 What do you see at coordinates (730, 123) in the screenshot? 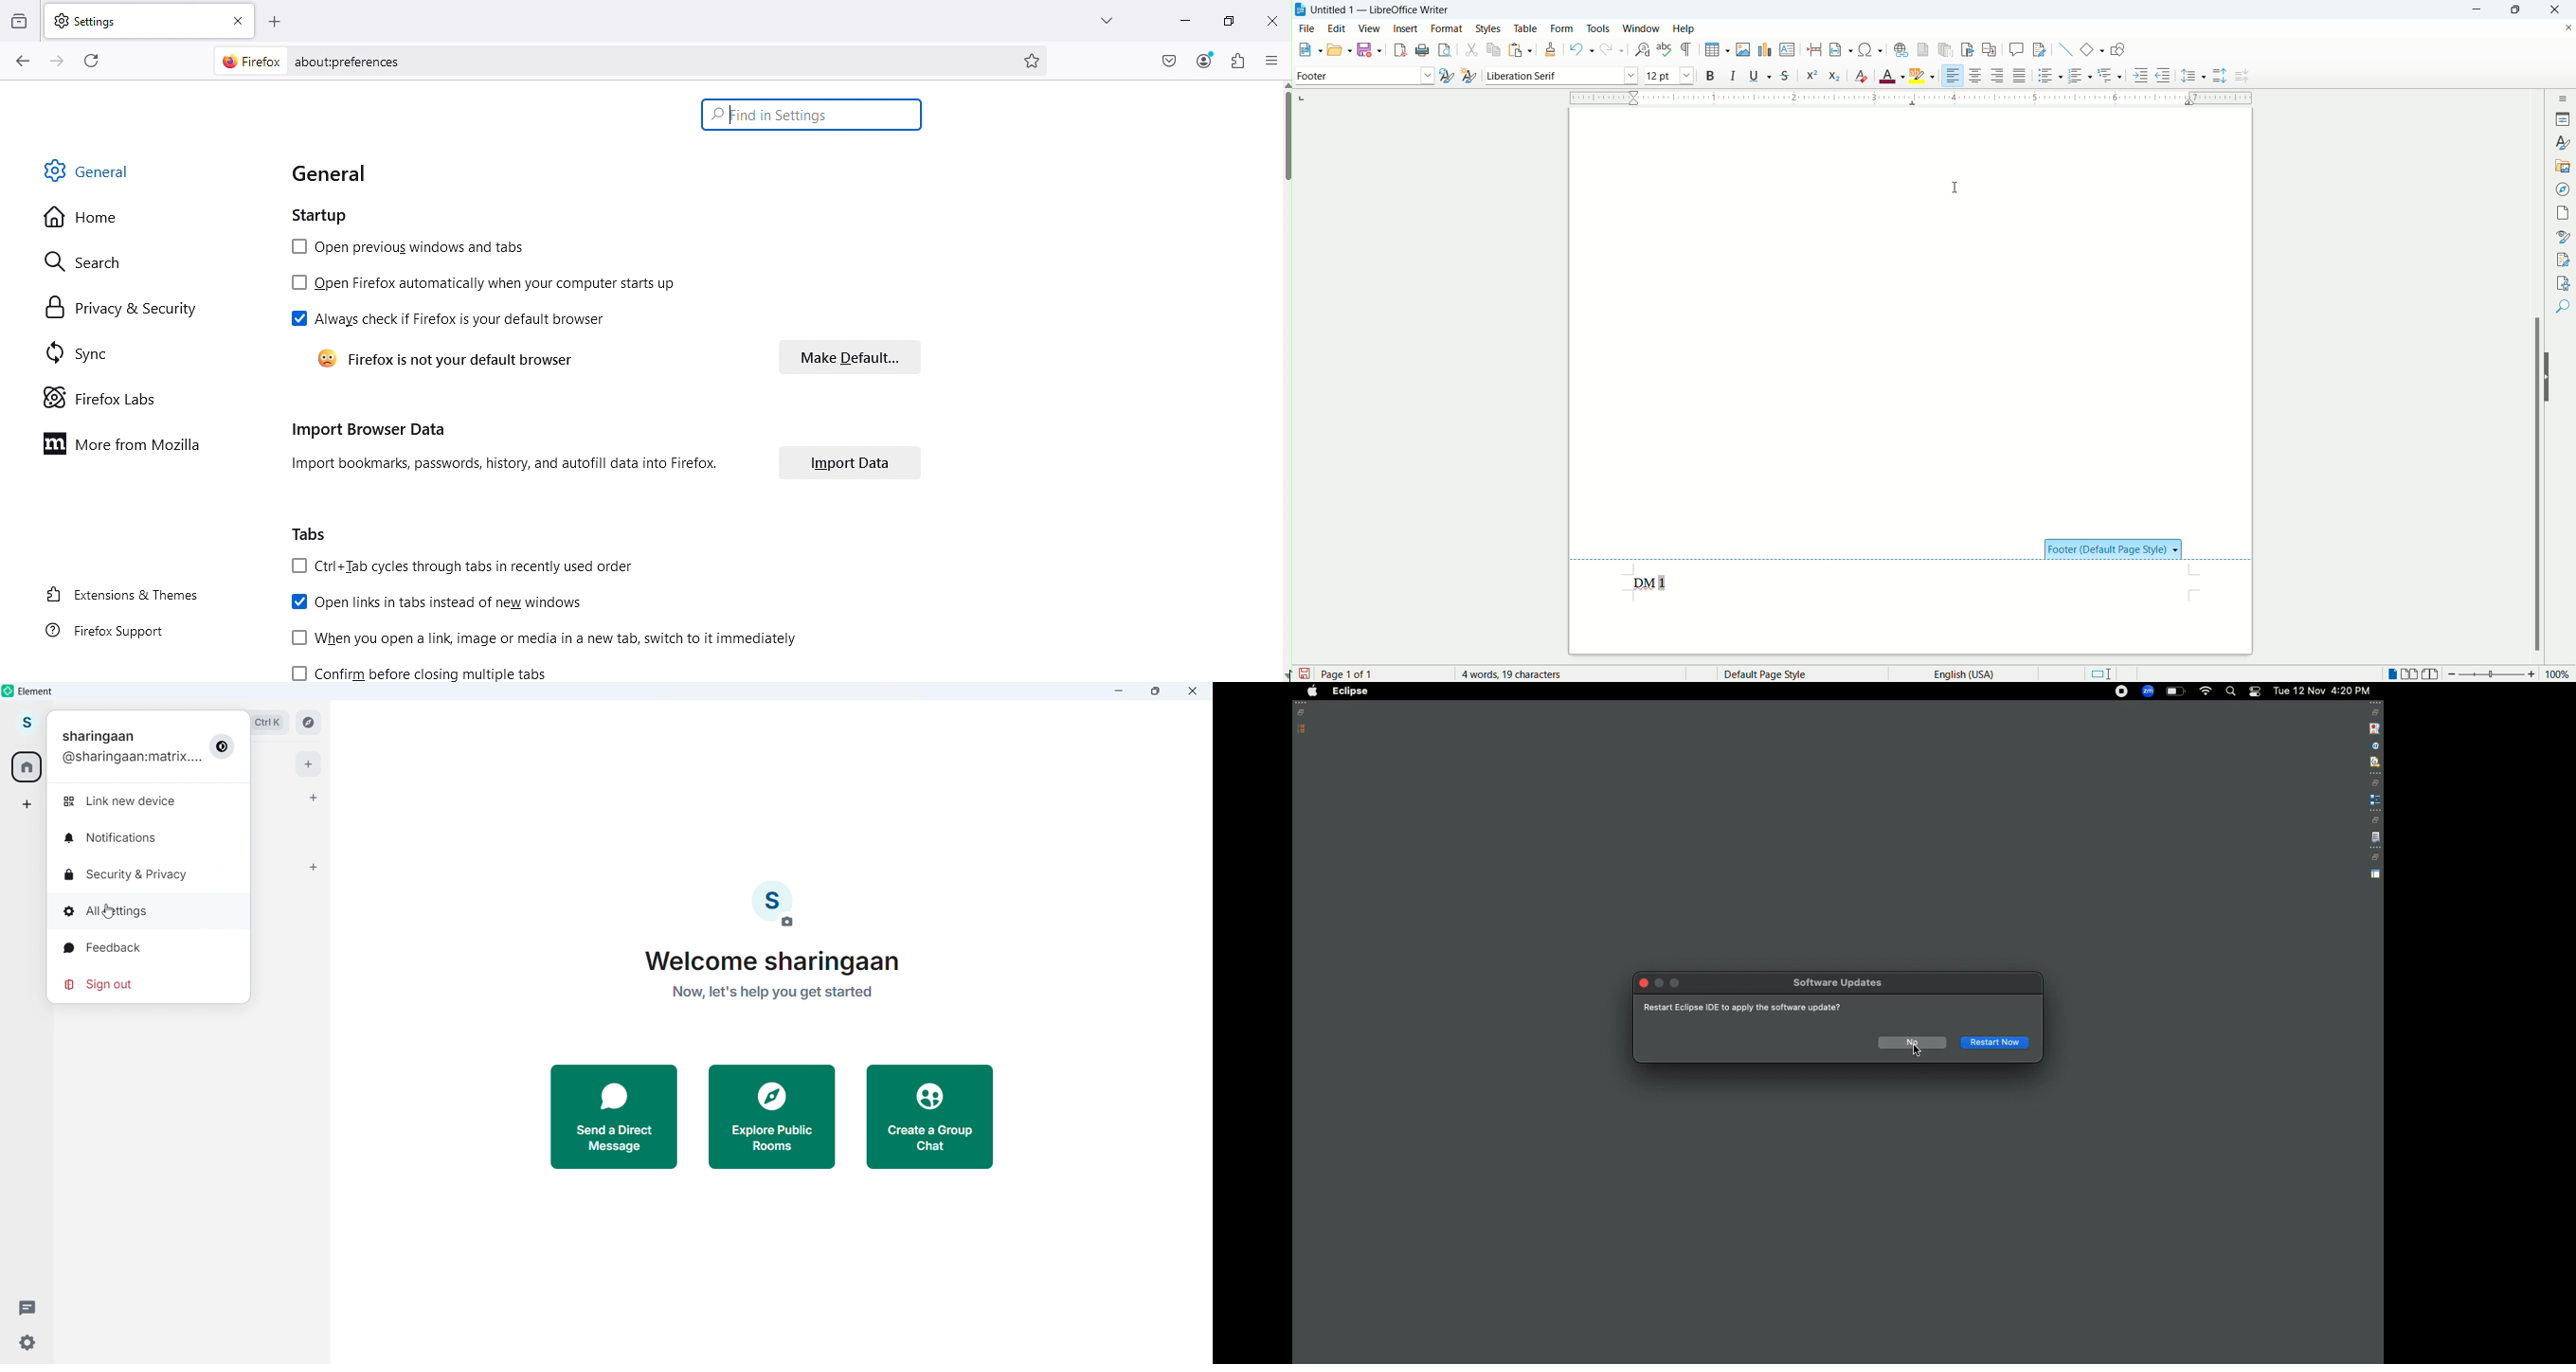
I see `typing cursor` at bounding box center [730, 123].